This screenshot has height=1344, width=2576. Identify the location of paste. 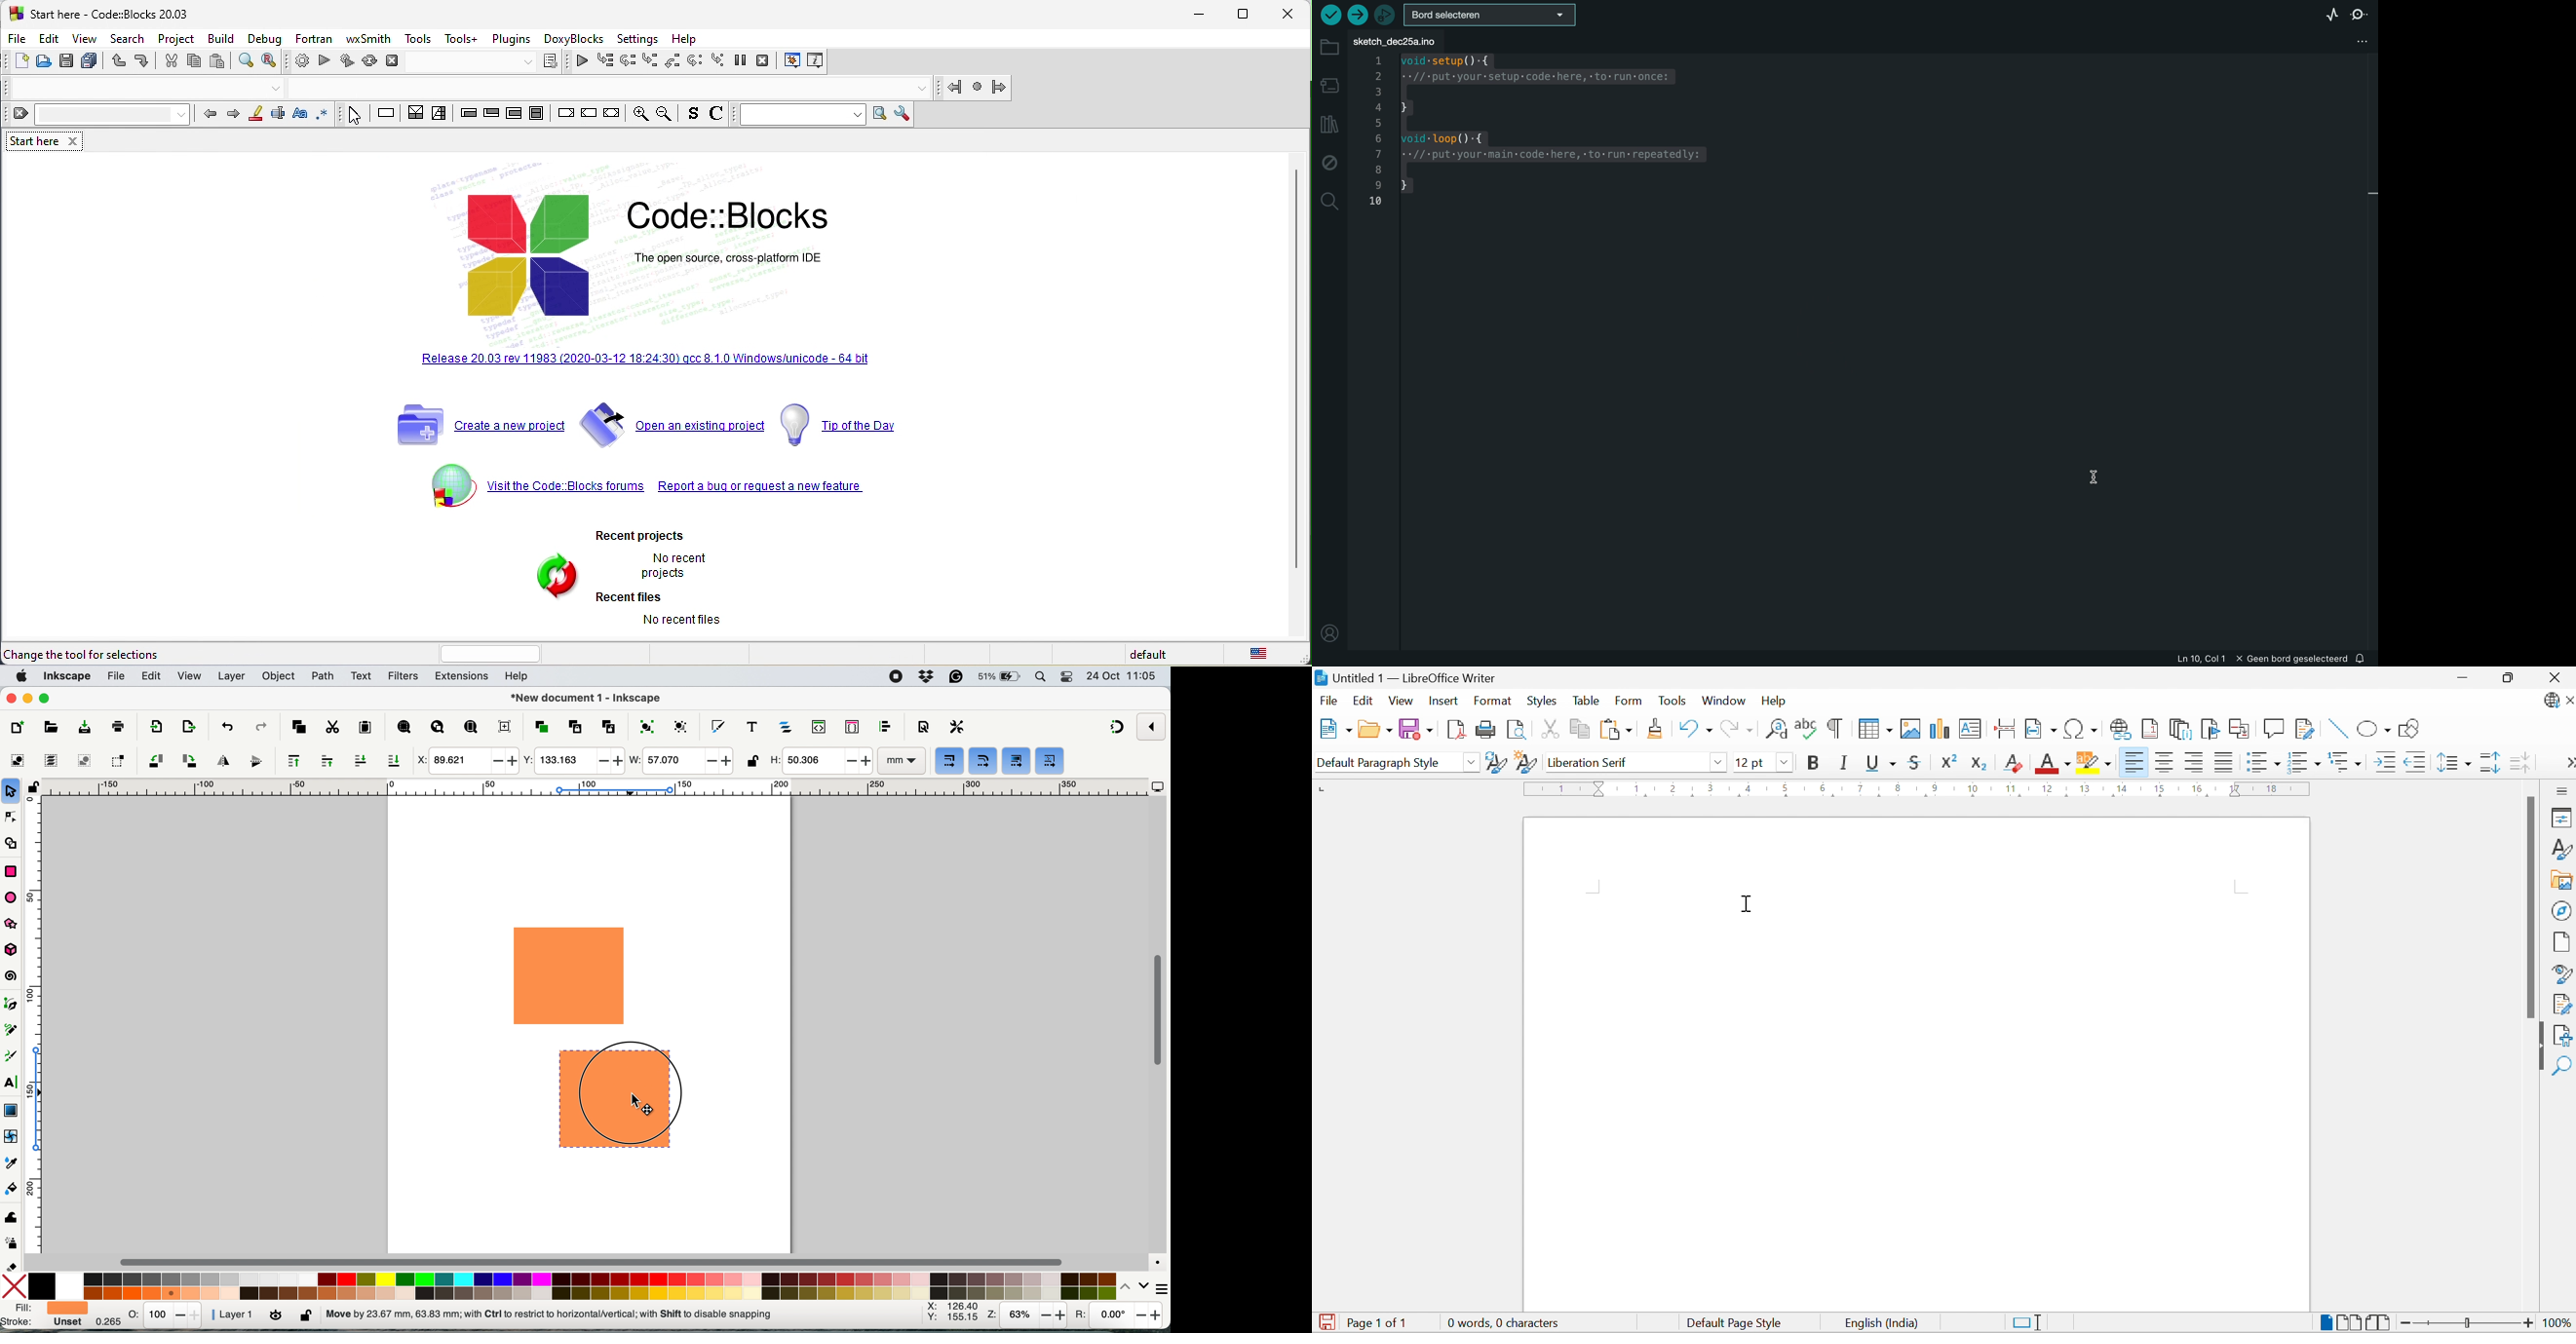
(222, 62).